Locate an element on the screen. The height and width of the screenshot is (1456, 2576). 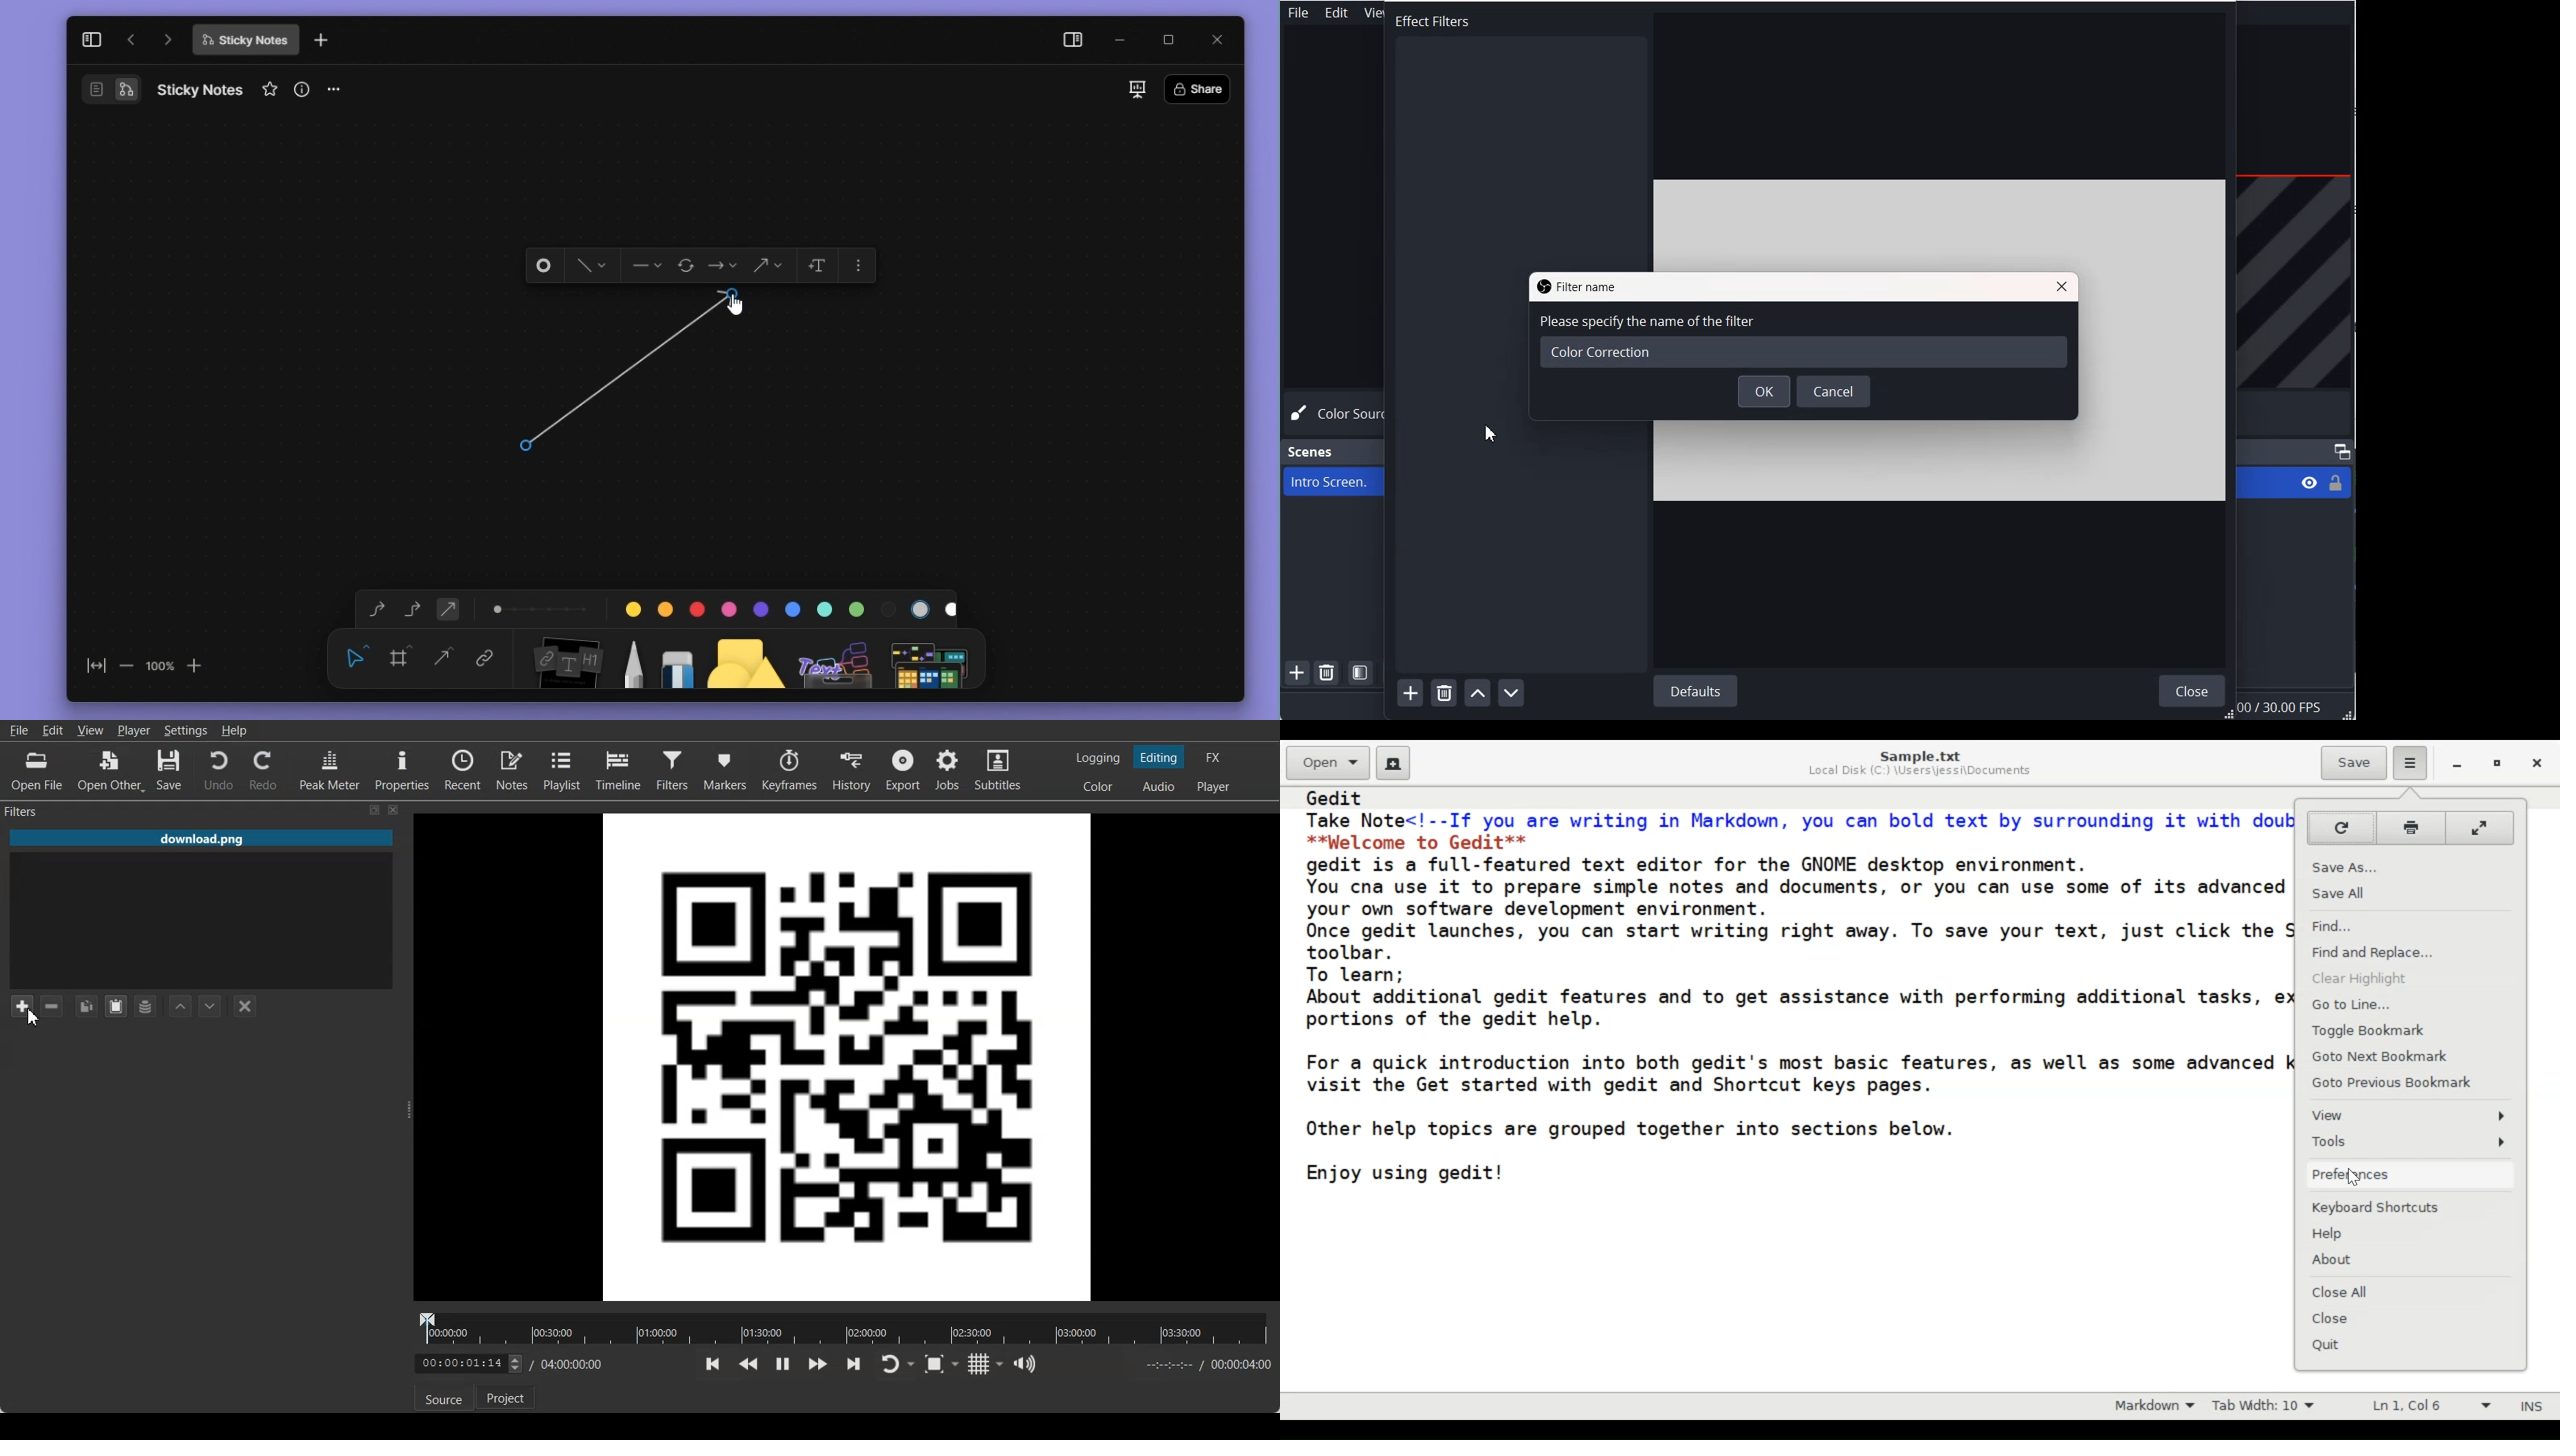
Settings is located at coordinates (186, 730).